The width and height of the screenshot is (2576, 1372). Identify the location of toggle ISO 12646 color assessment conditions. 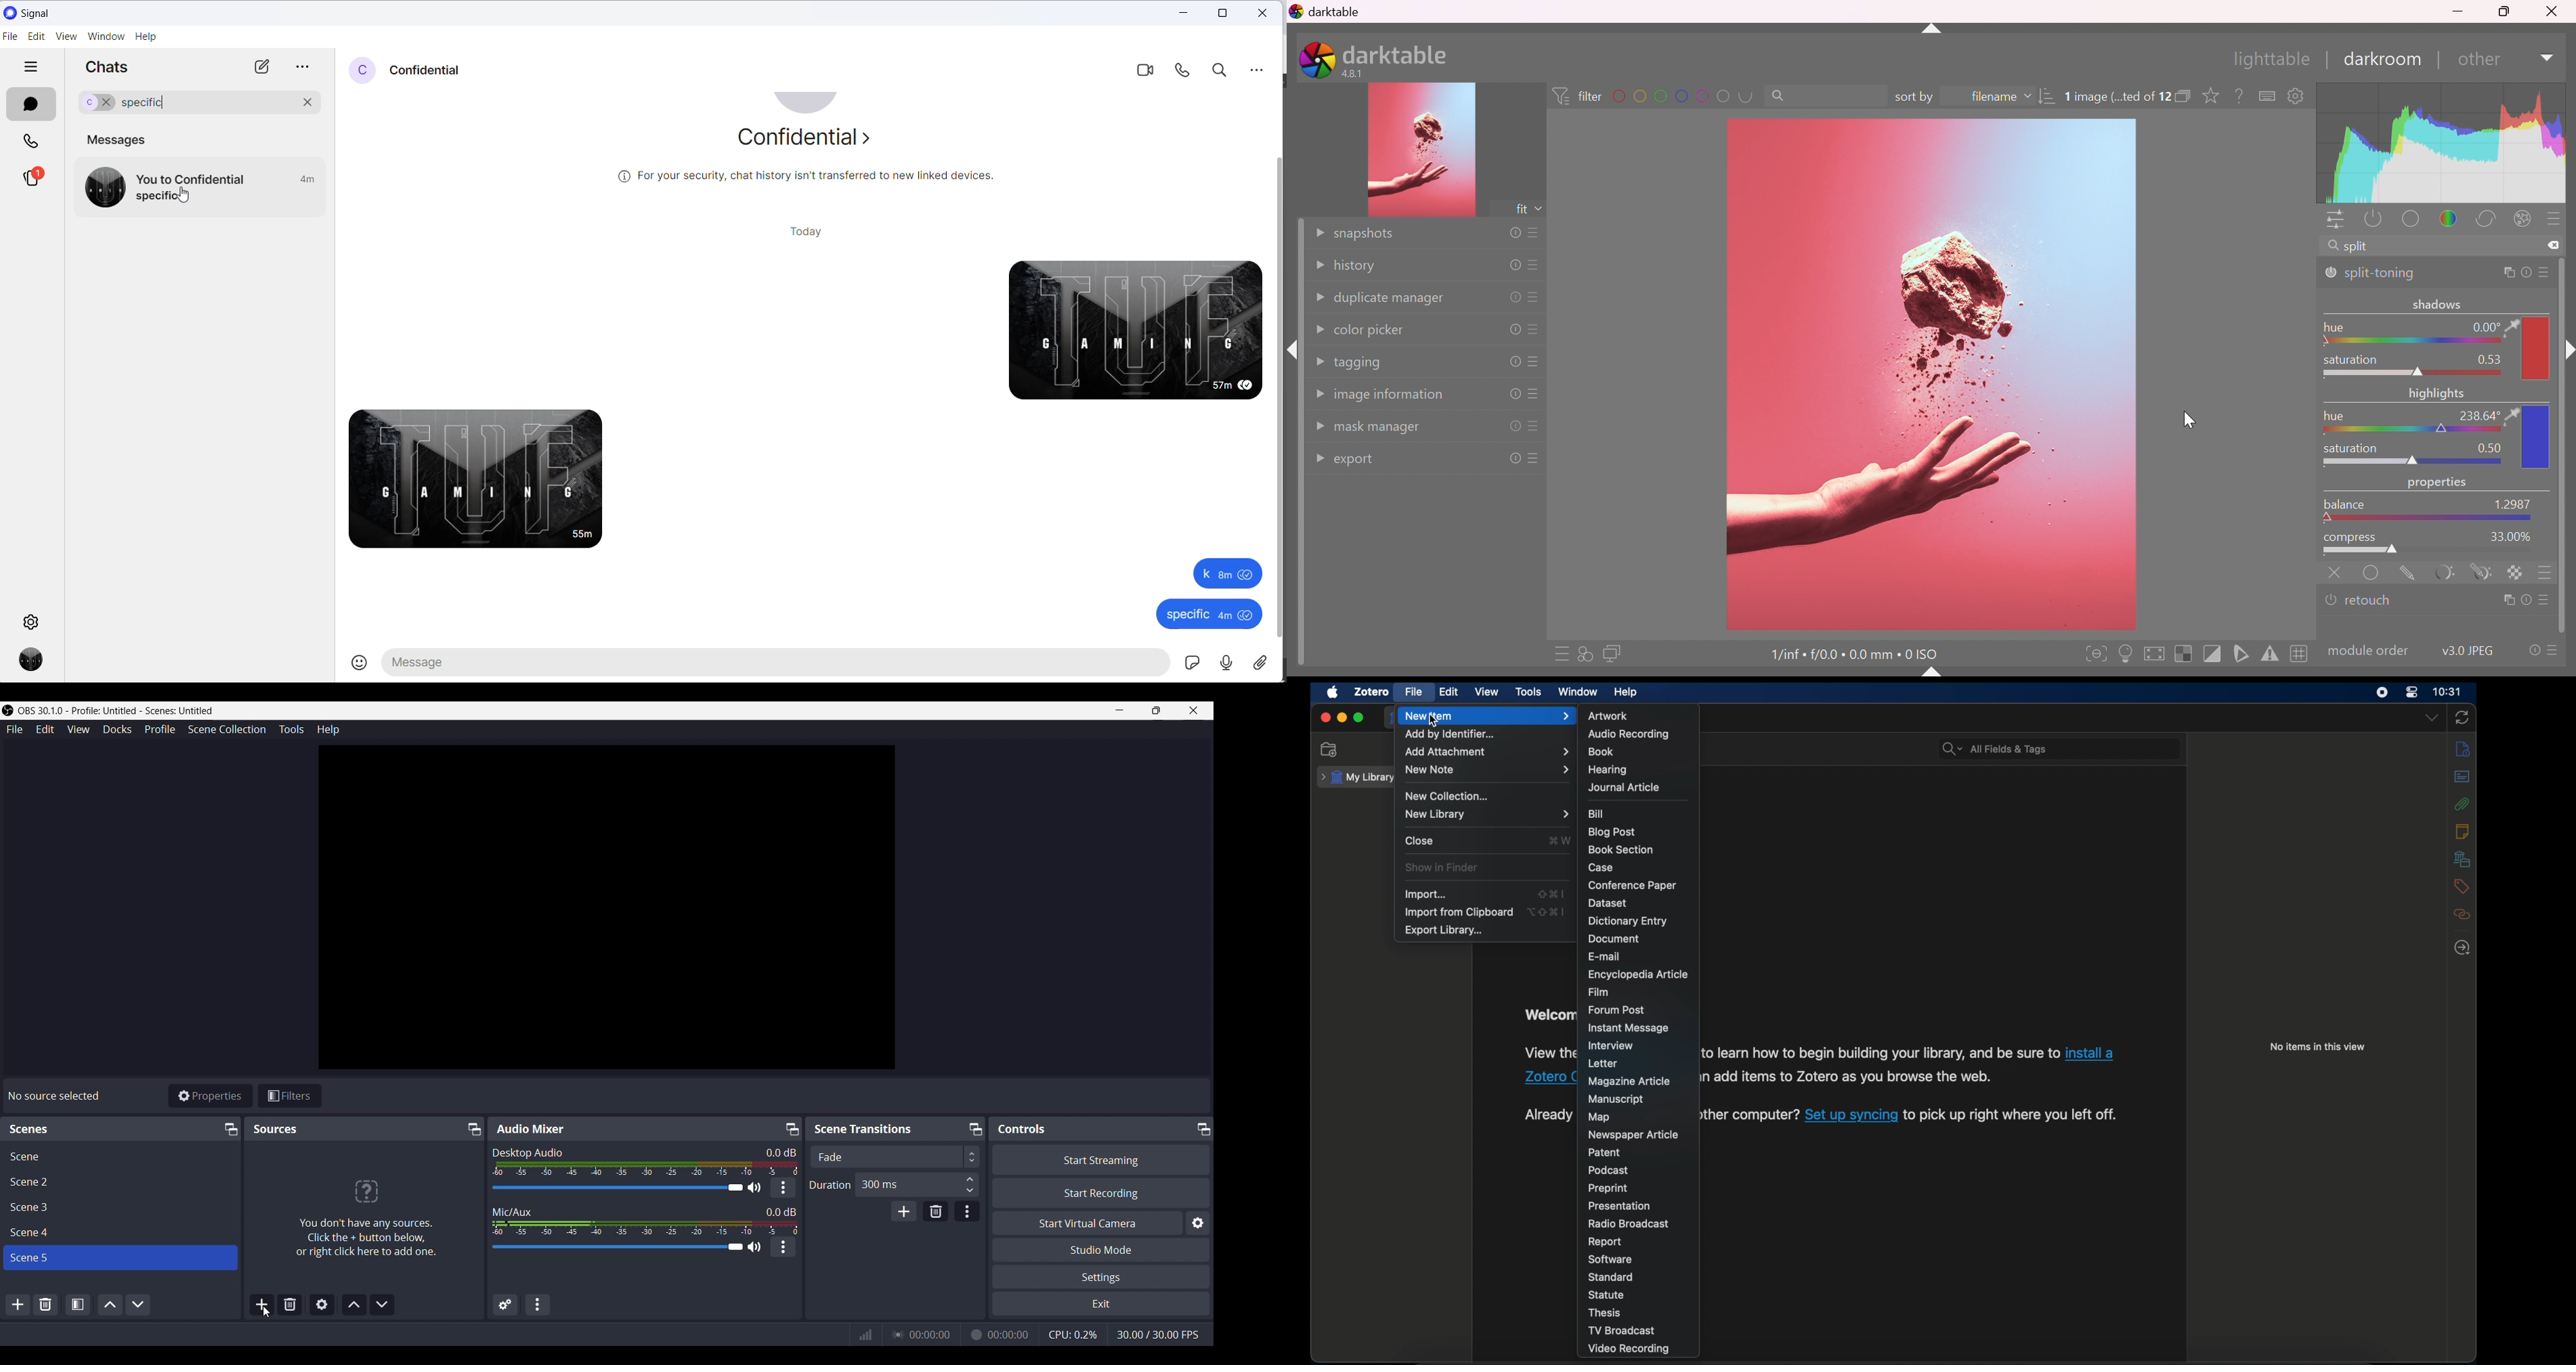
(2127, 653).